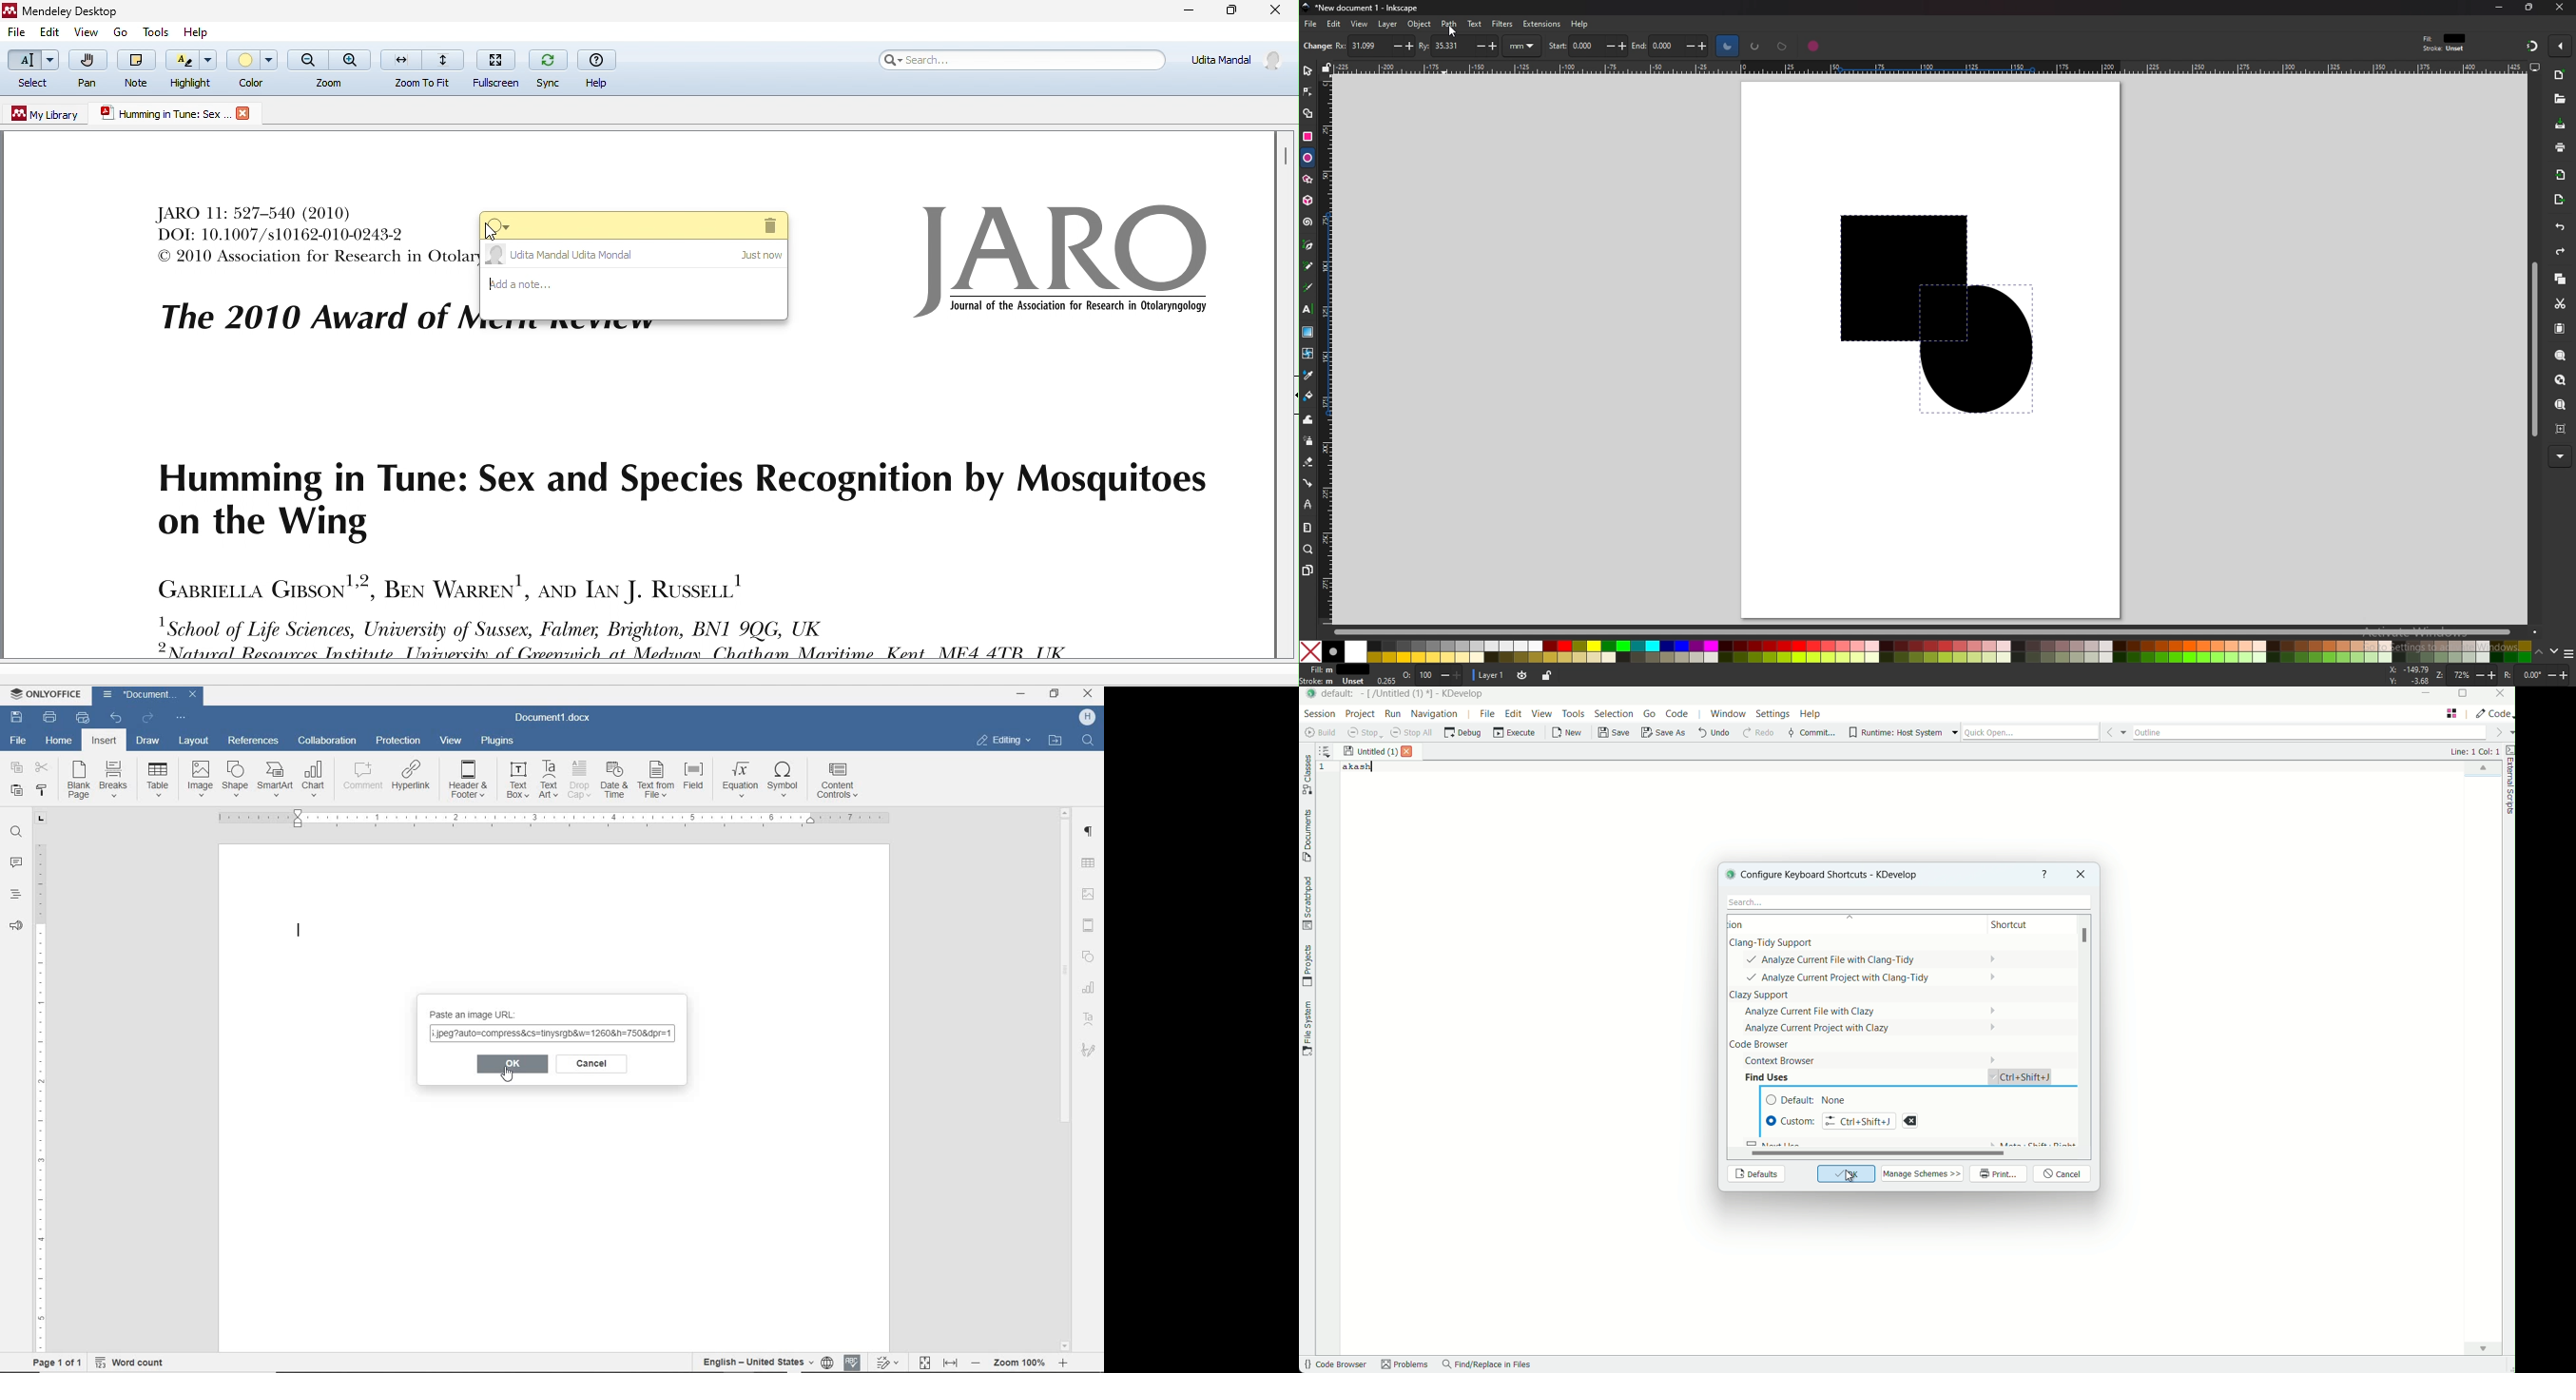  I want to click on text, so click(1308, 309).